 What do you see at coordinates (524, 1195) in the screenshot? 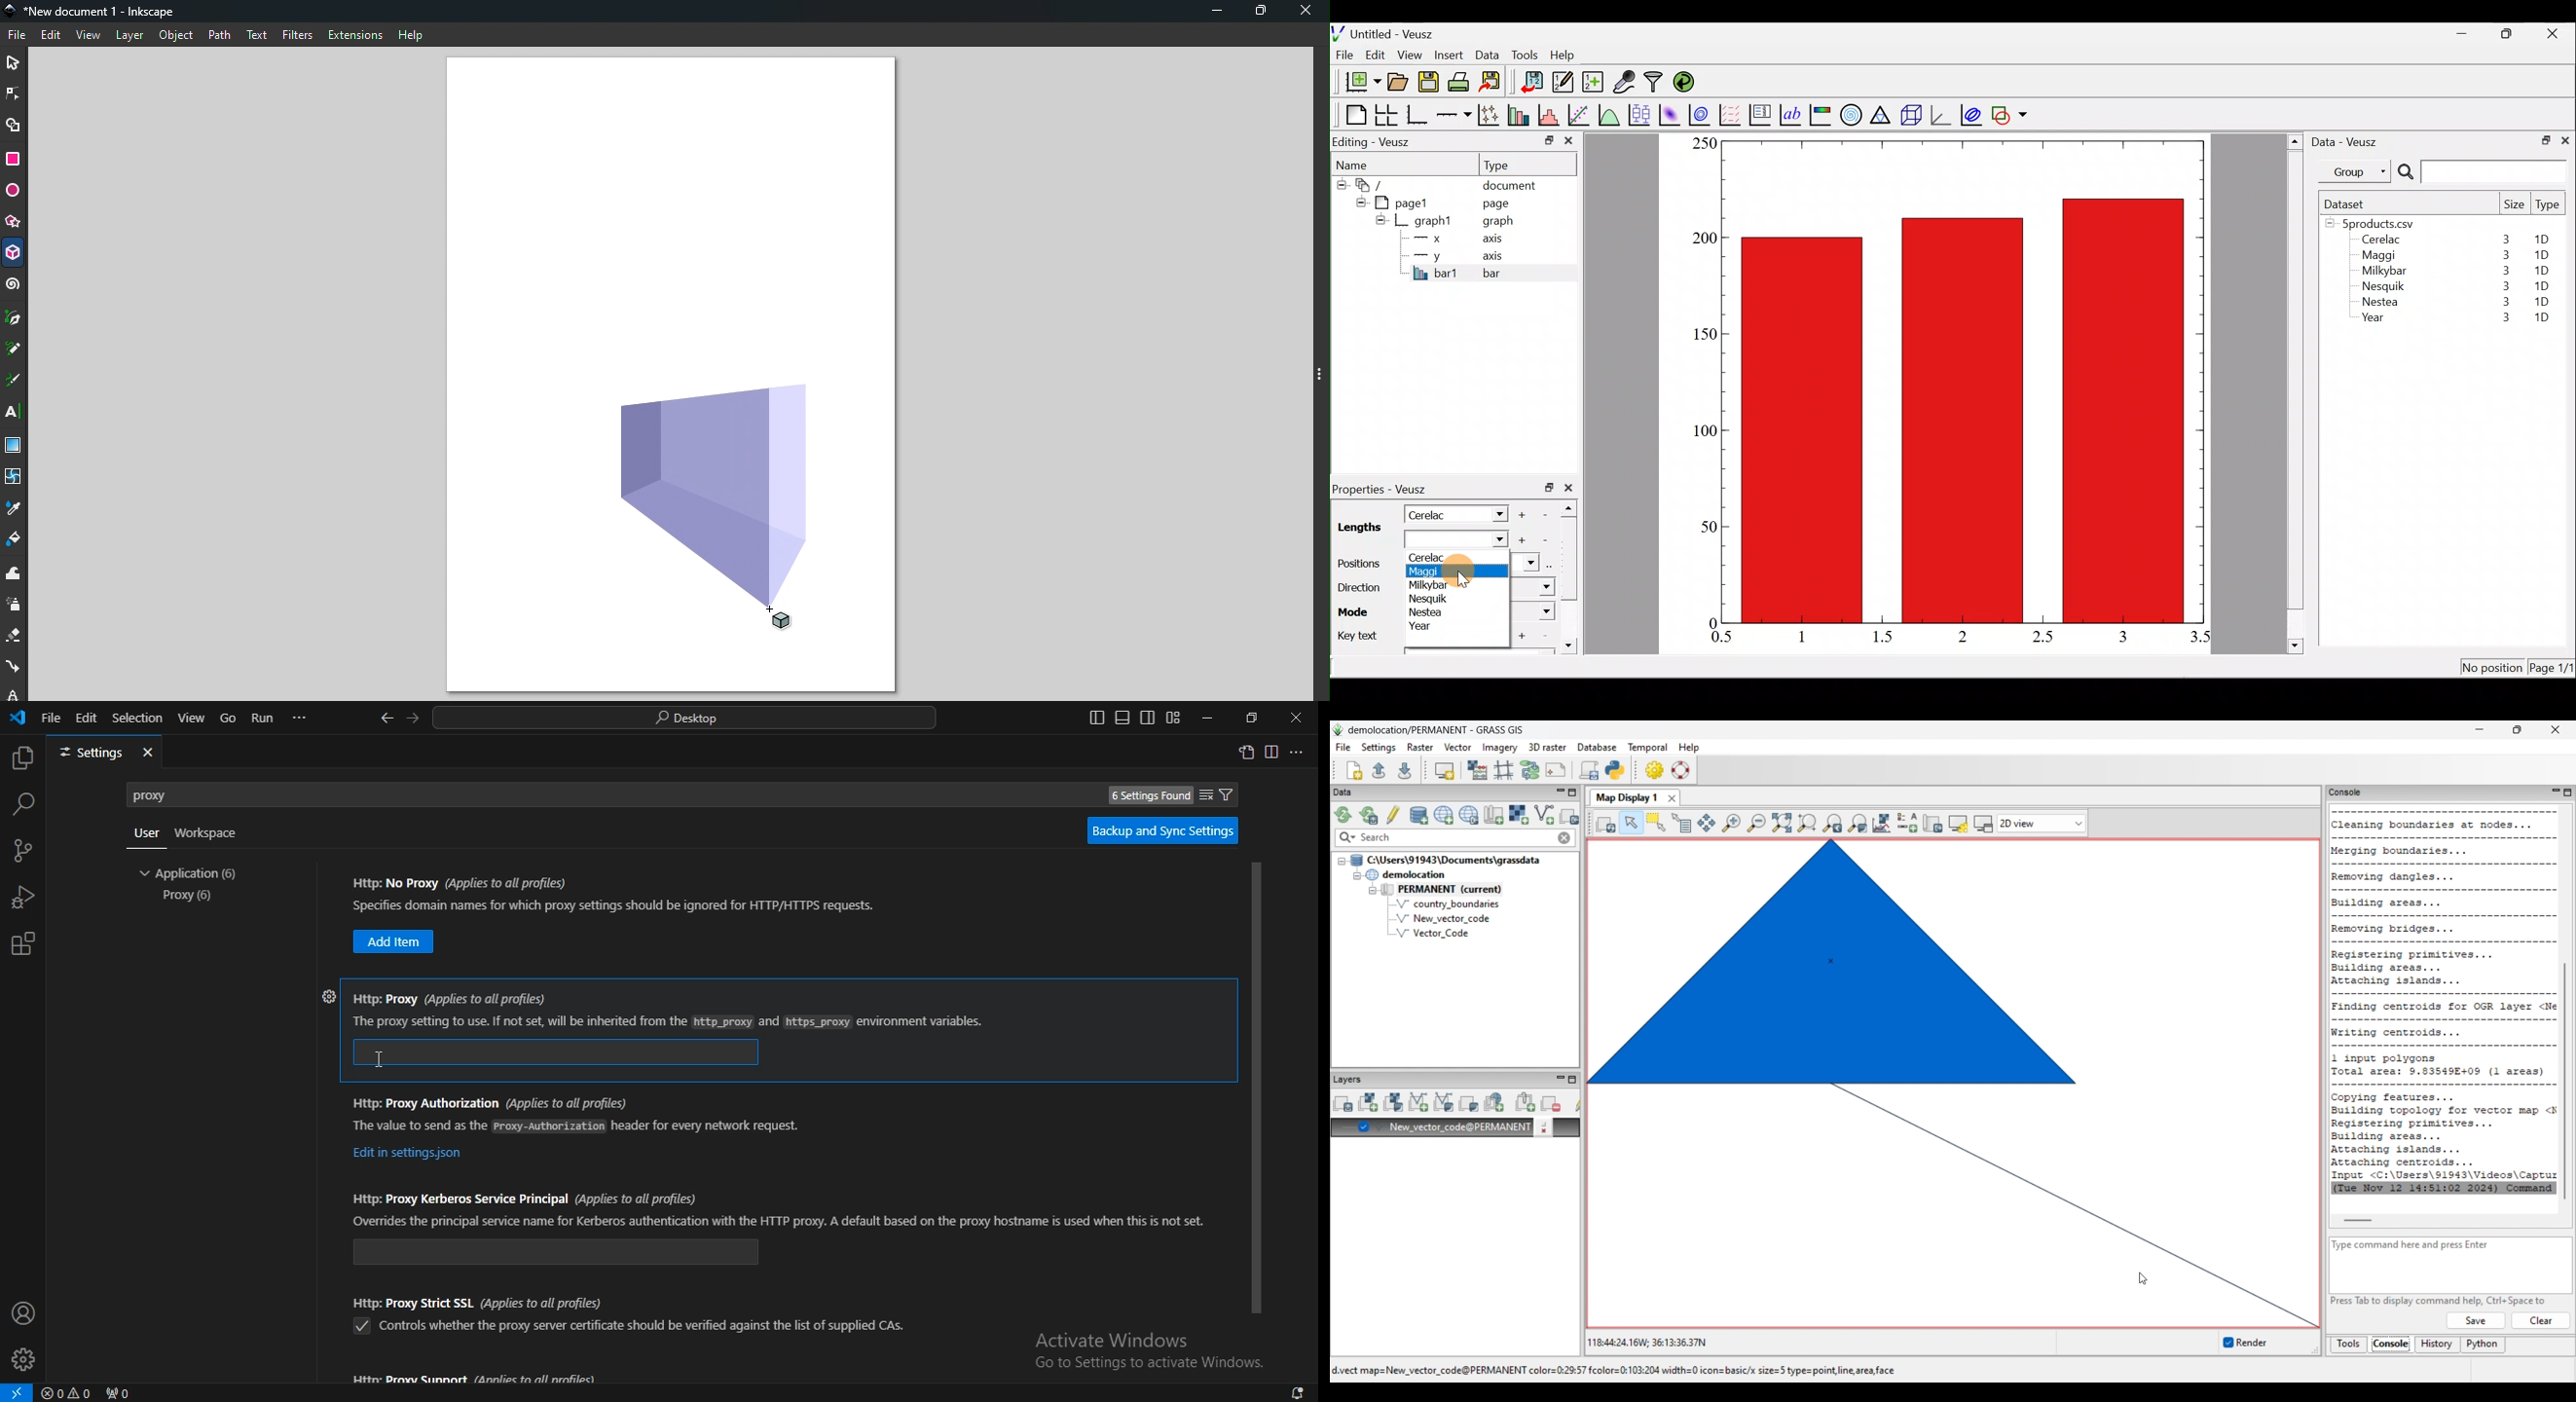
I see `https: proxy kerberos service principal` at bounding box center [524, 1195].